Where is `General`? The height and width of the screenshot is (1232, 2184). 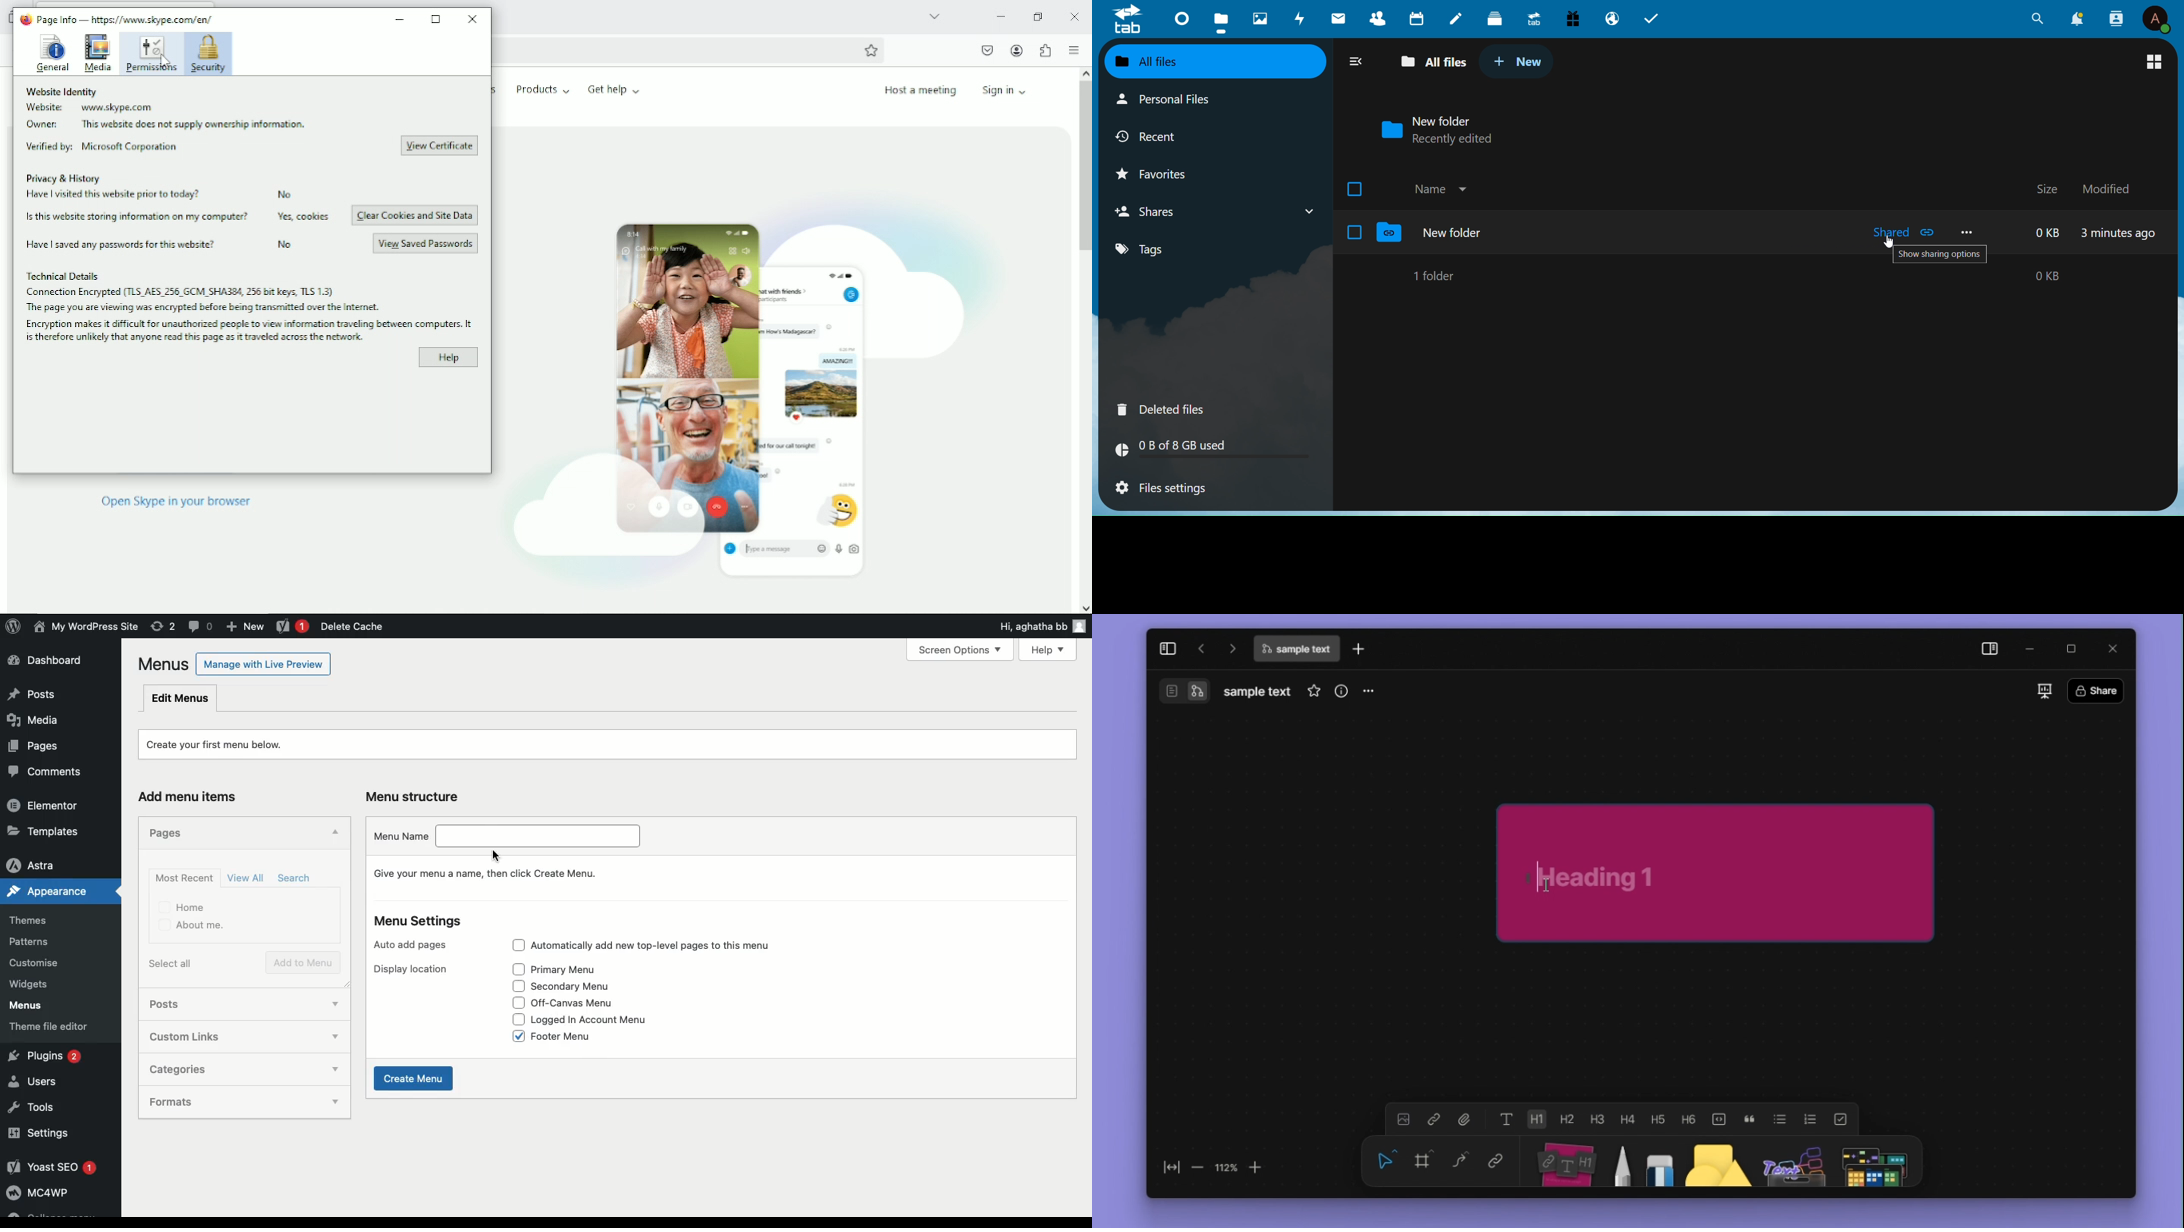 General is located at coordinates (51, 52).